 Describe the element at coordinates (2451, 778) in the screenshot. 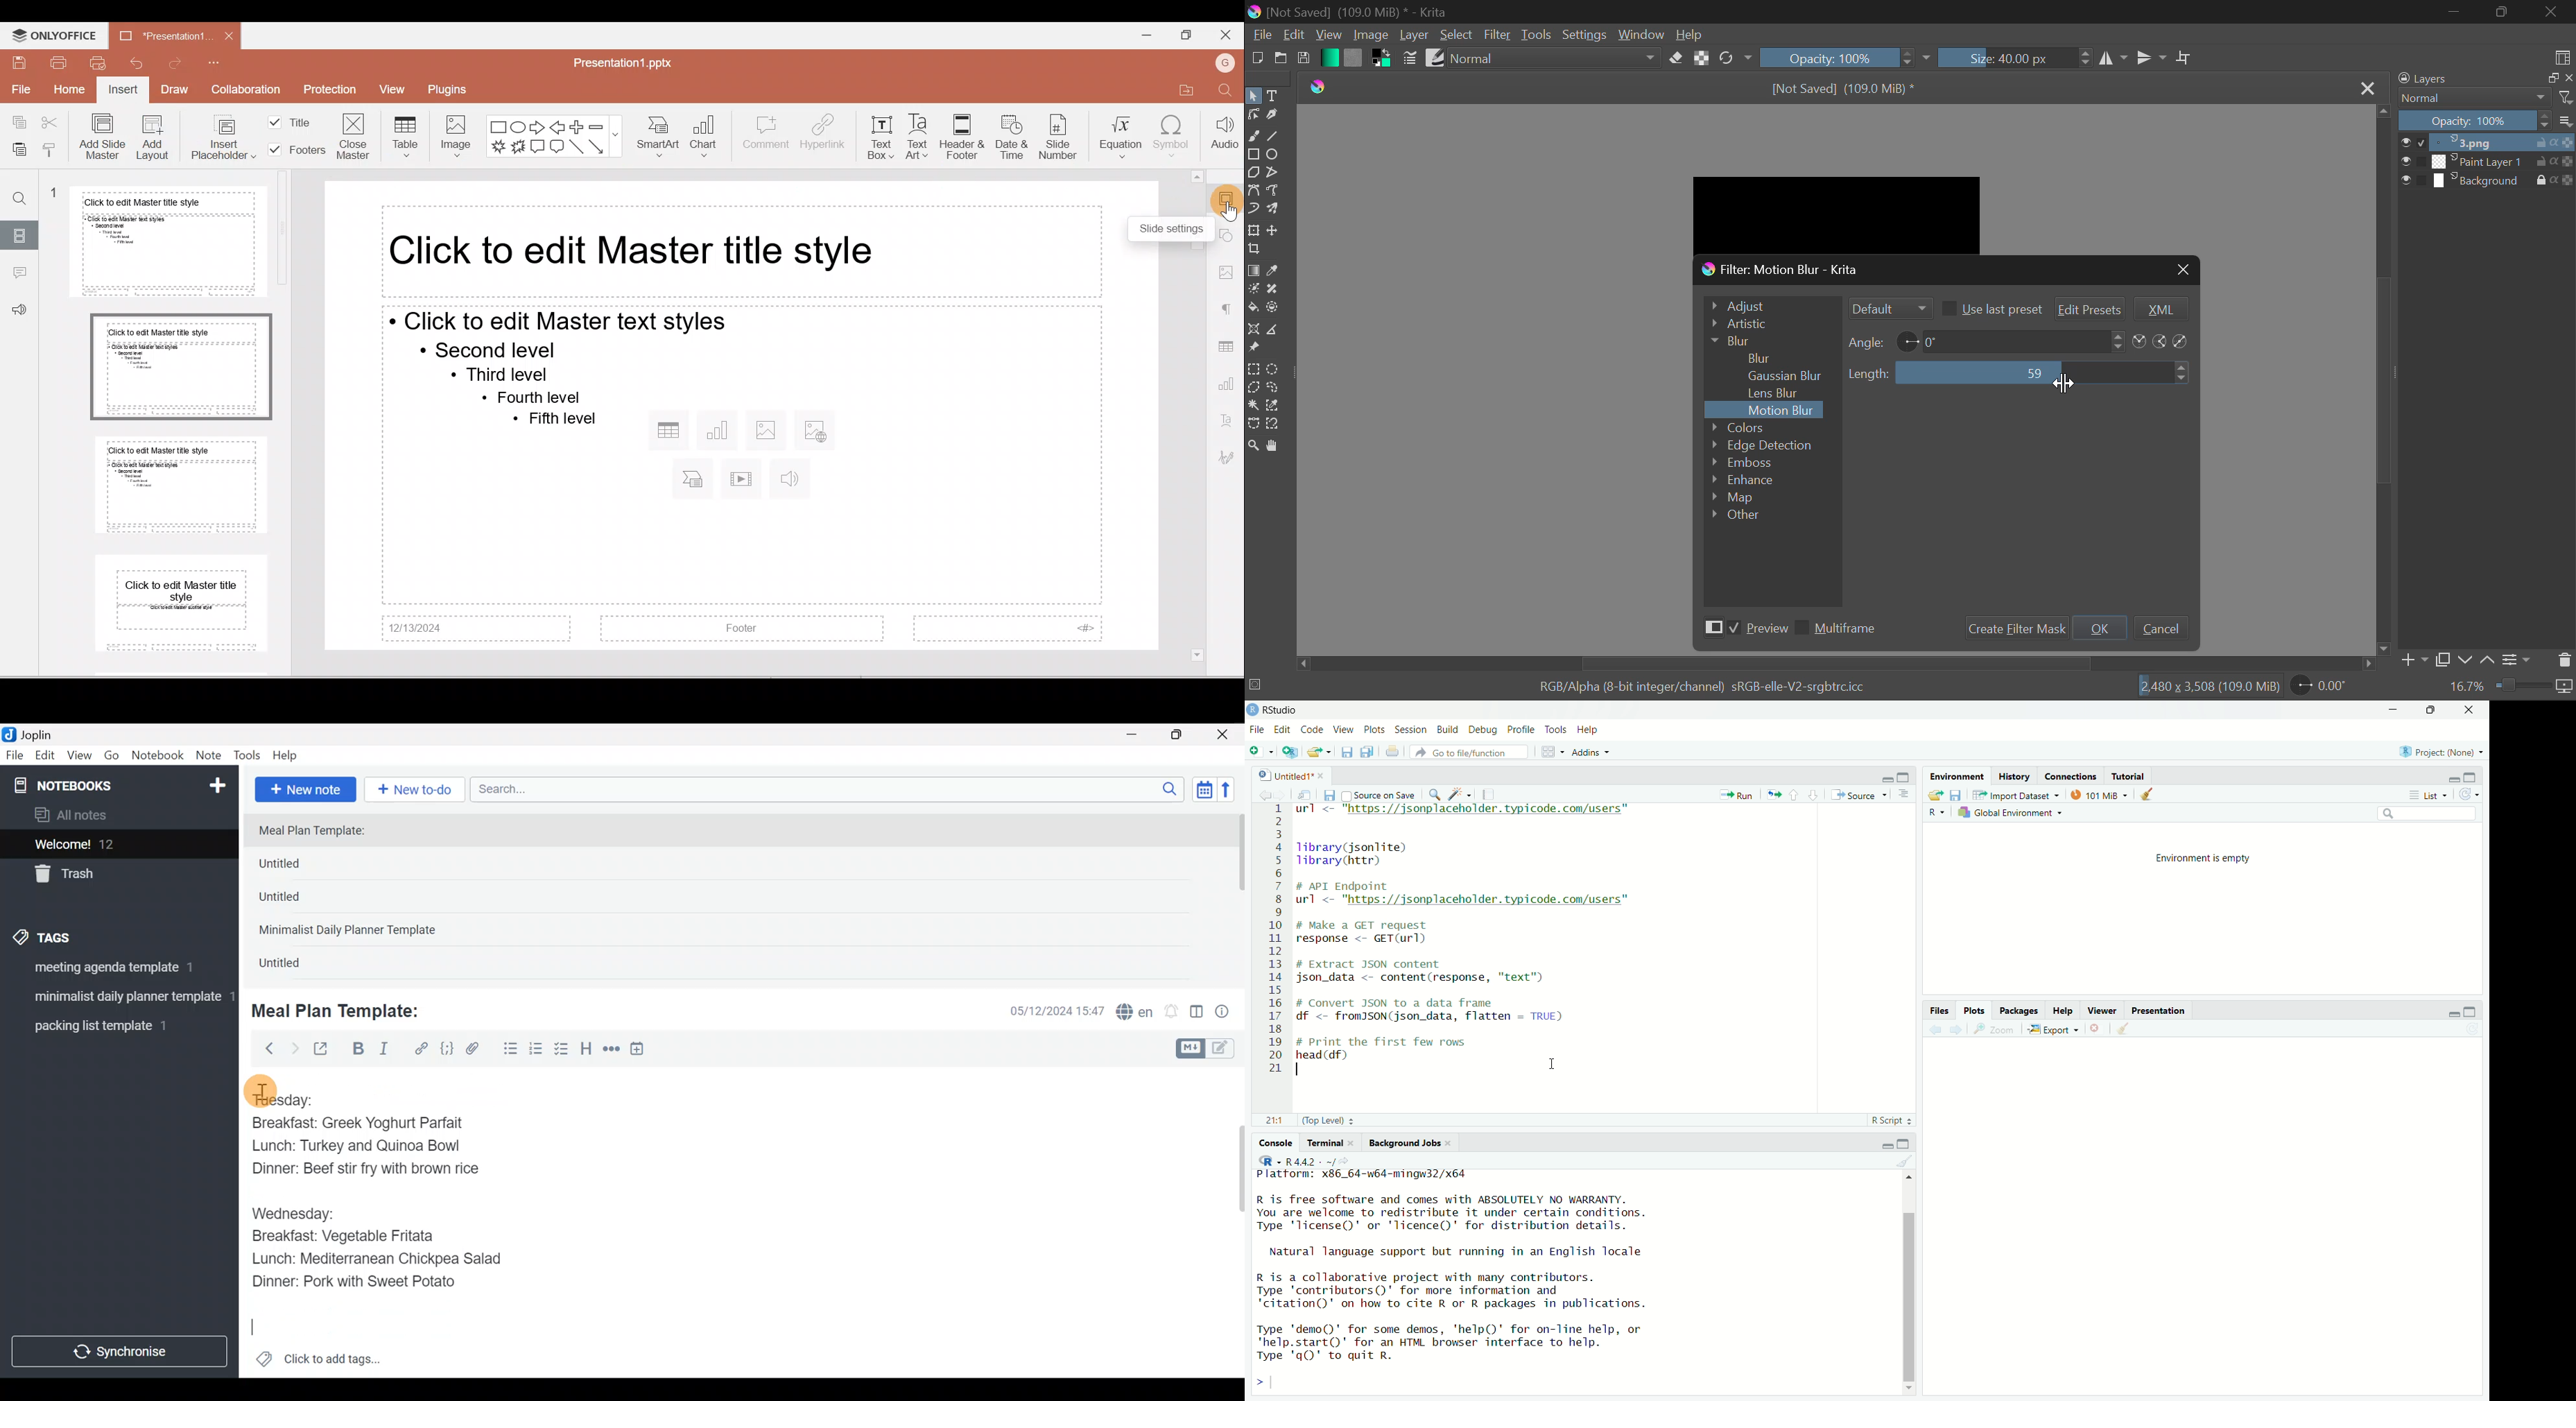

I see `Minimize` at that location.